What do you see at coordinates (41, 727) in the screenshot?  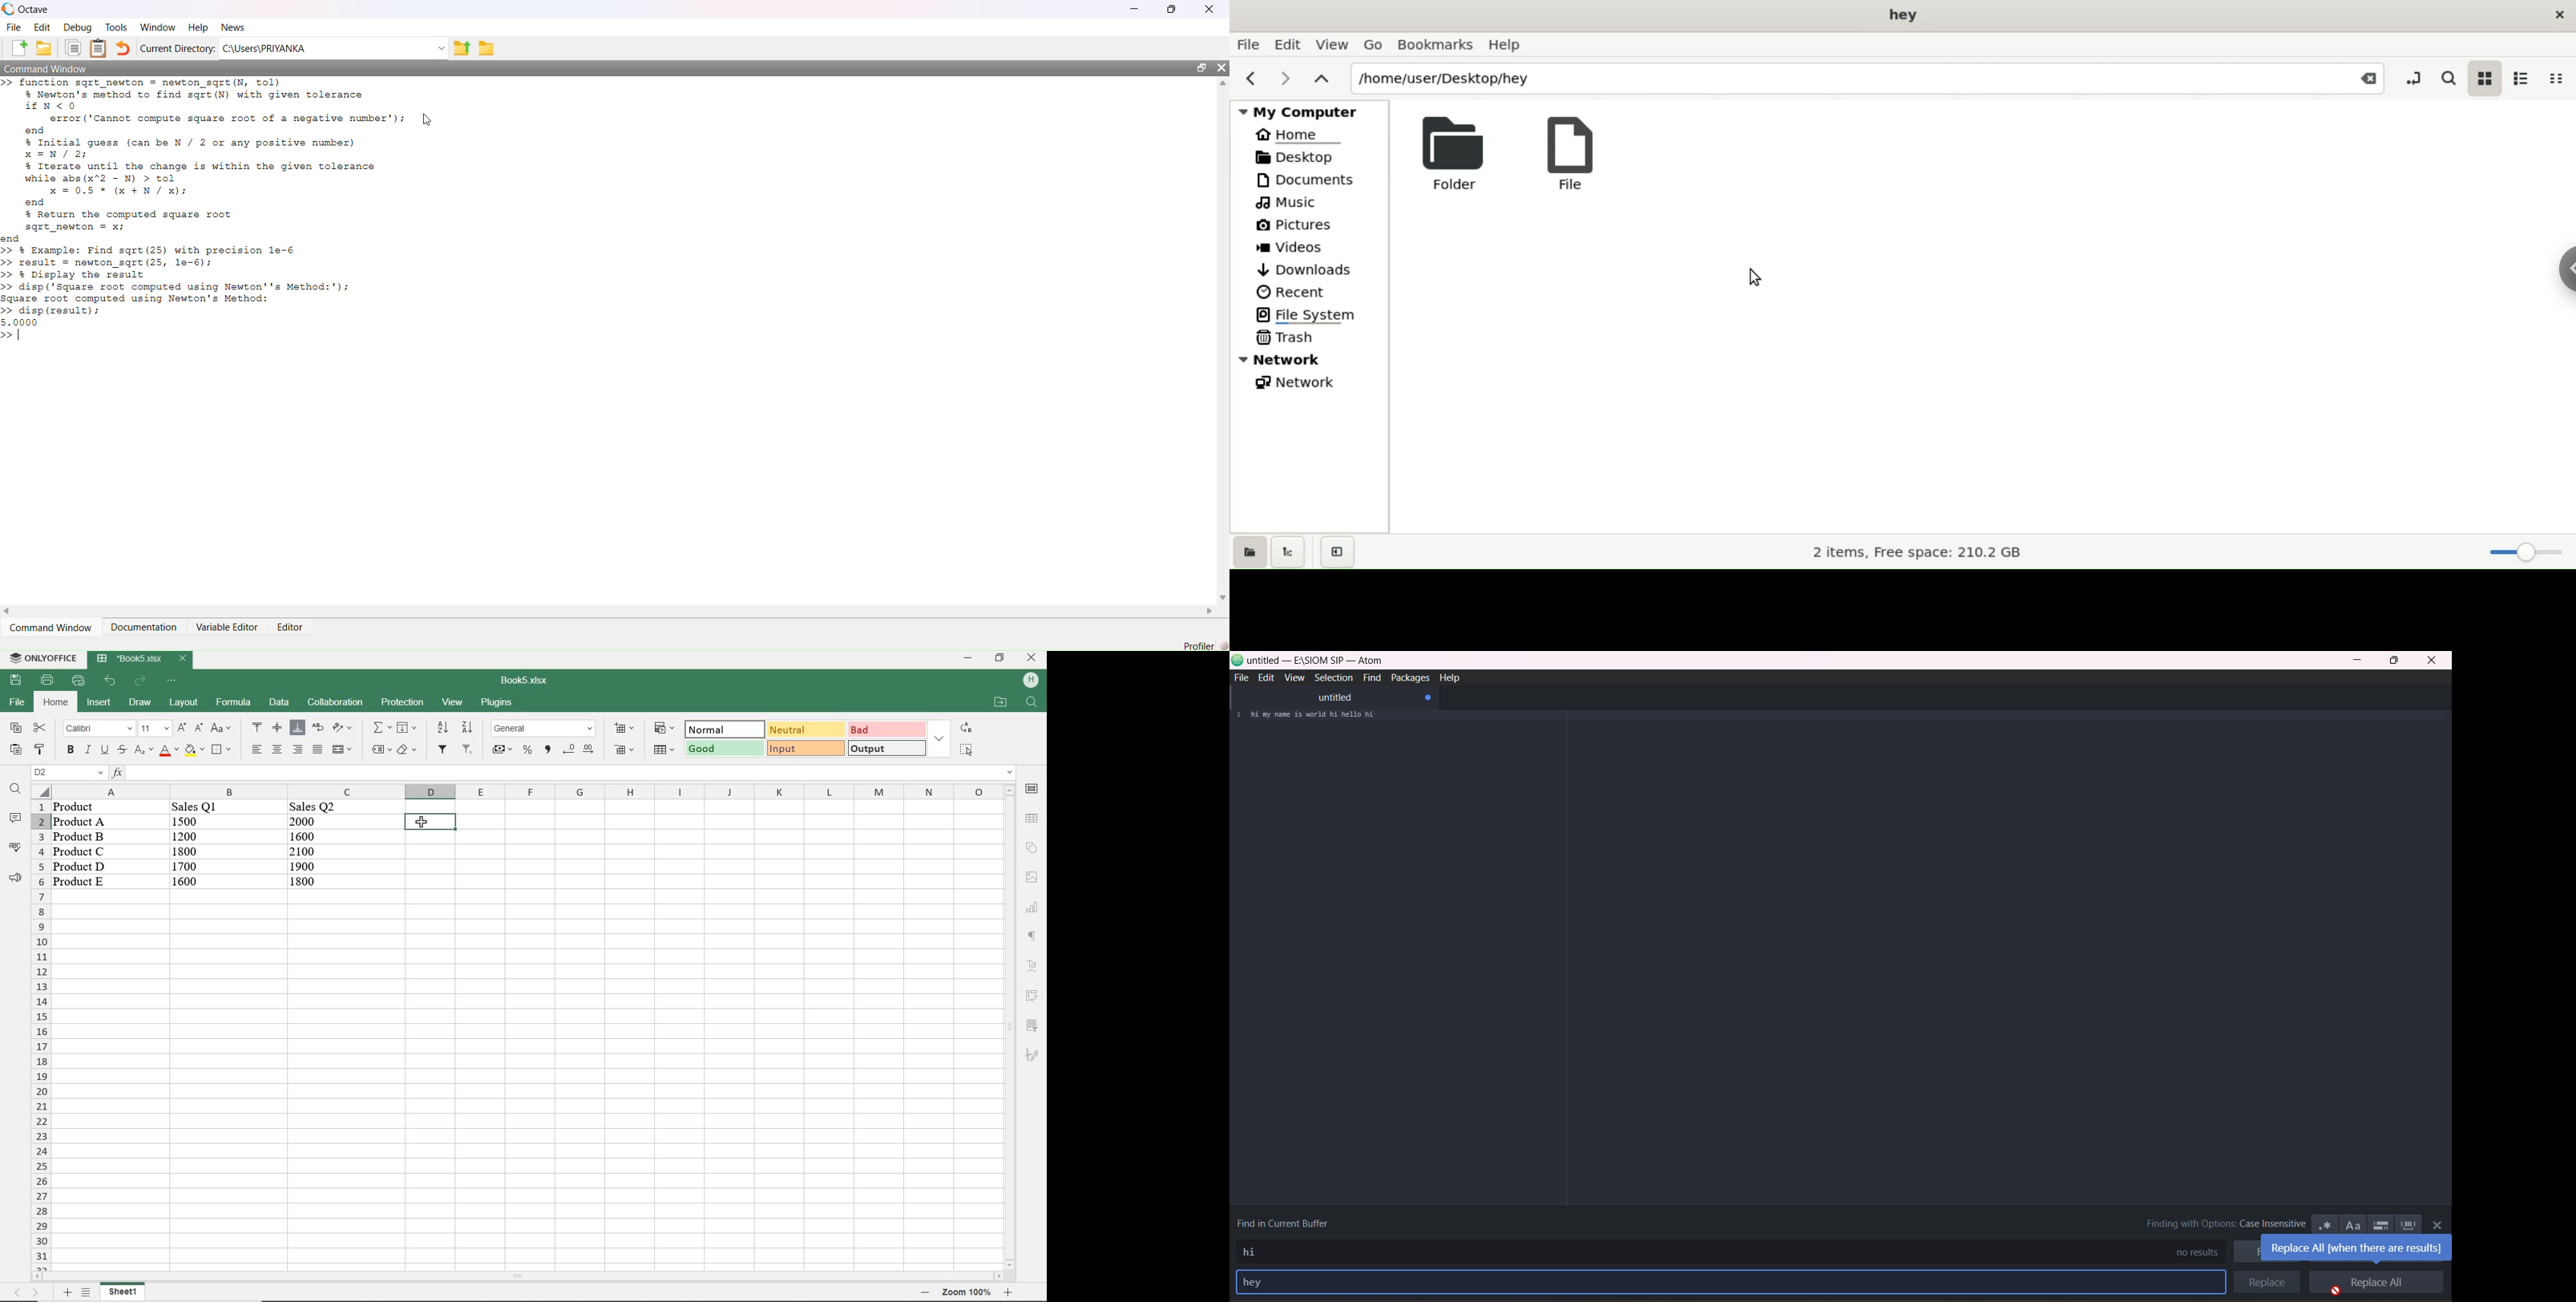 I see `cut` at bounding box center [41, 727].